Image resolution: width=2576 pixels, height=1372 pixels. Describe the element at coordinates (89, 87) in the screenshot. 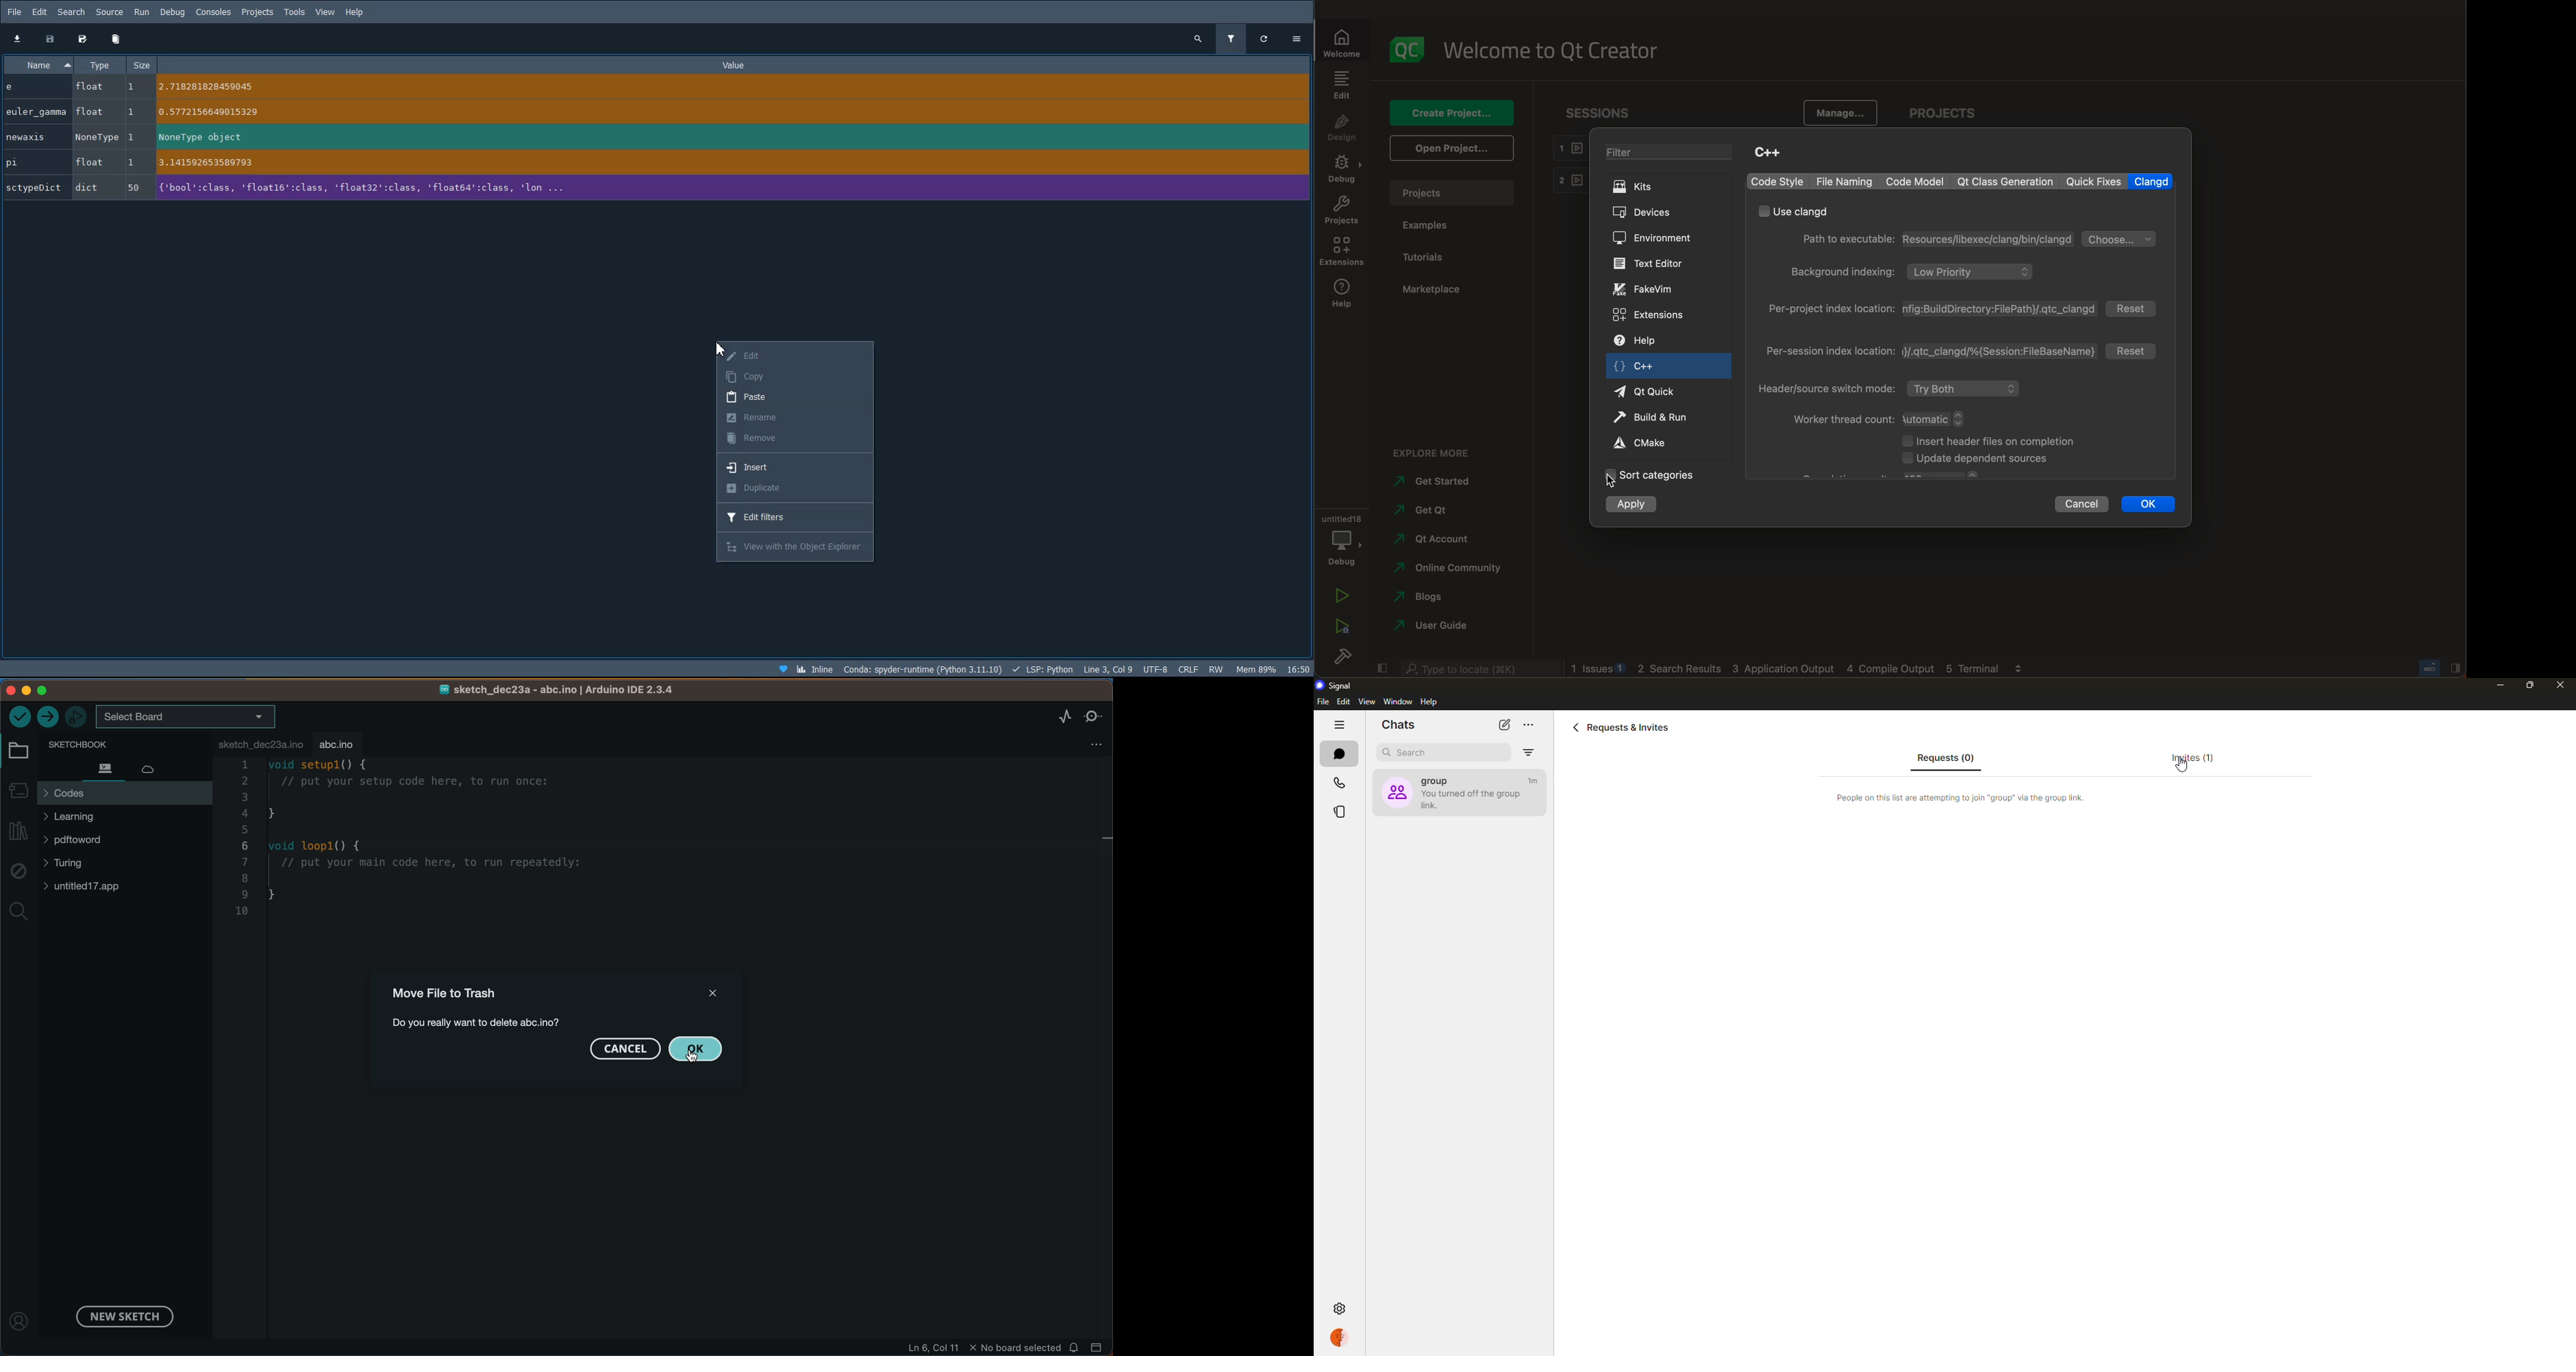

I see `float` at that location.